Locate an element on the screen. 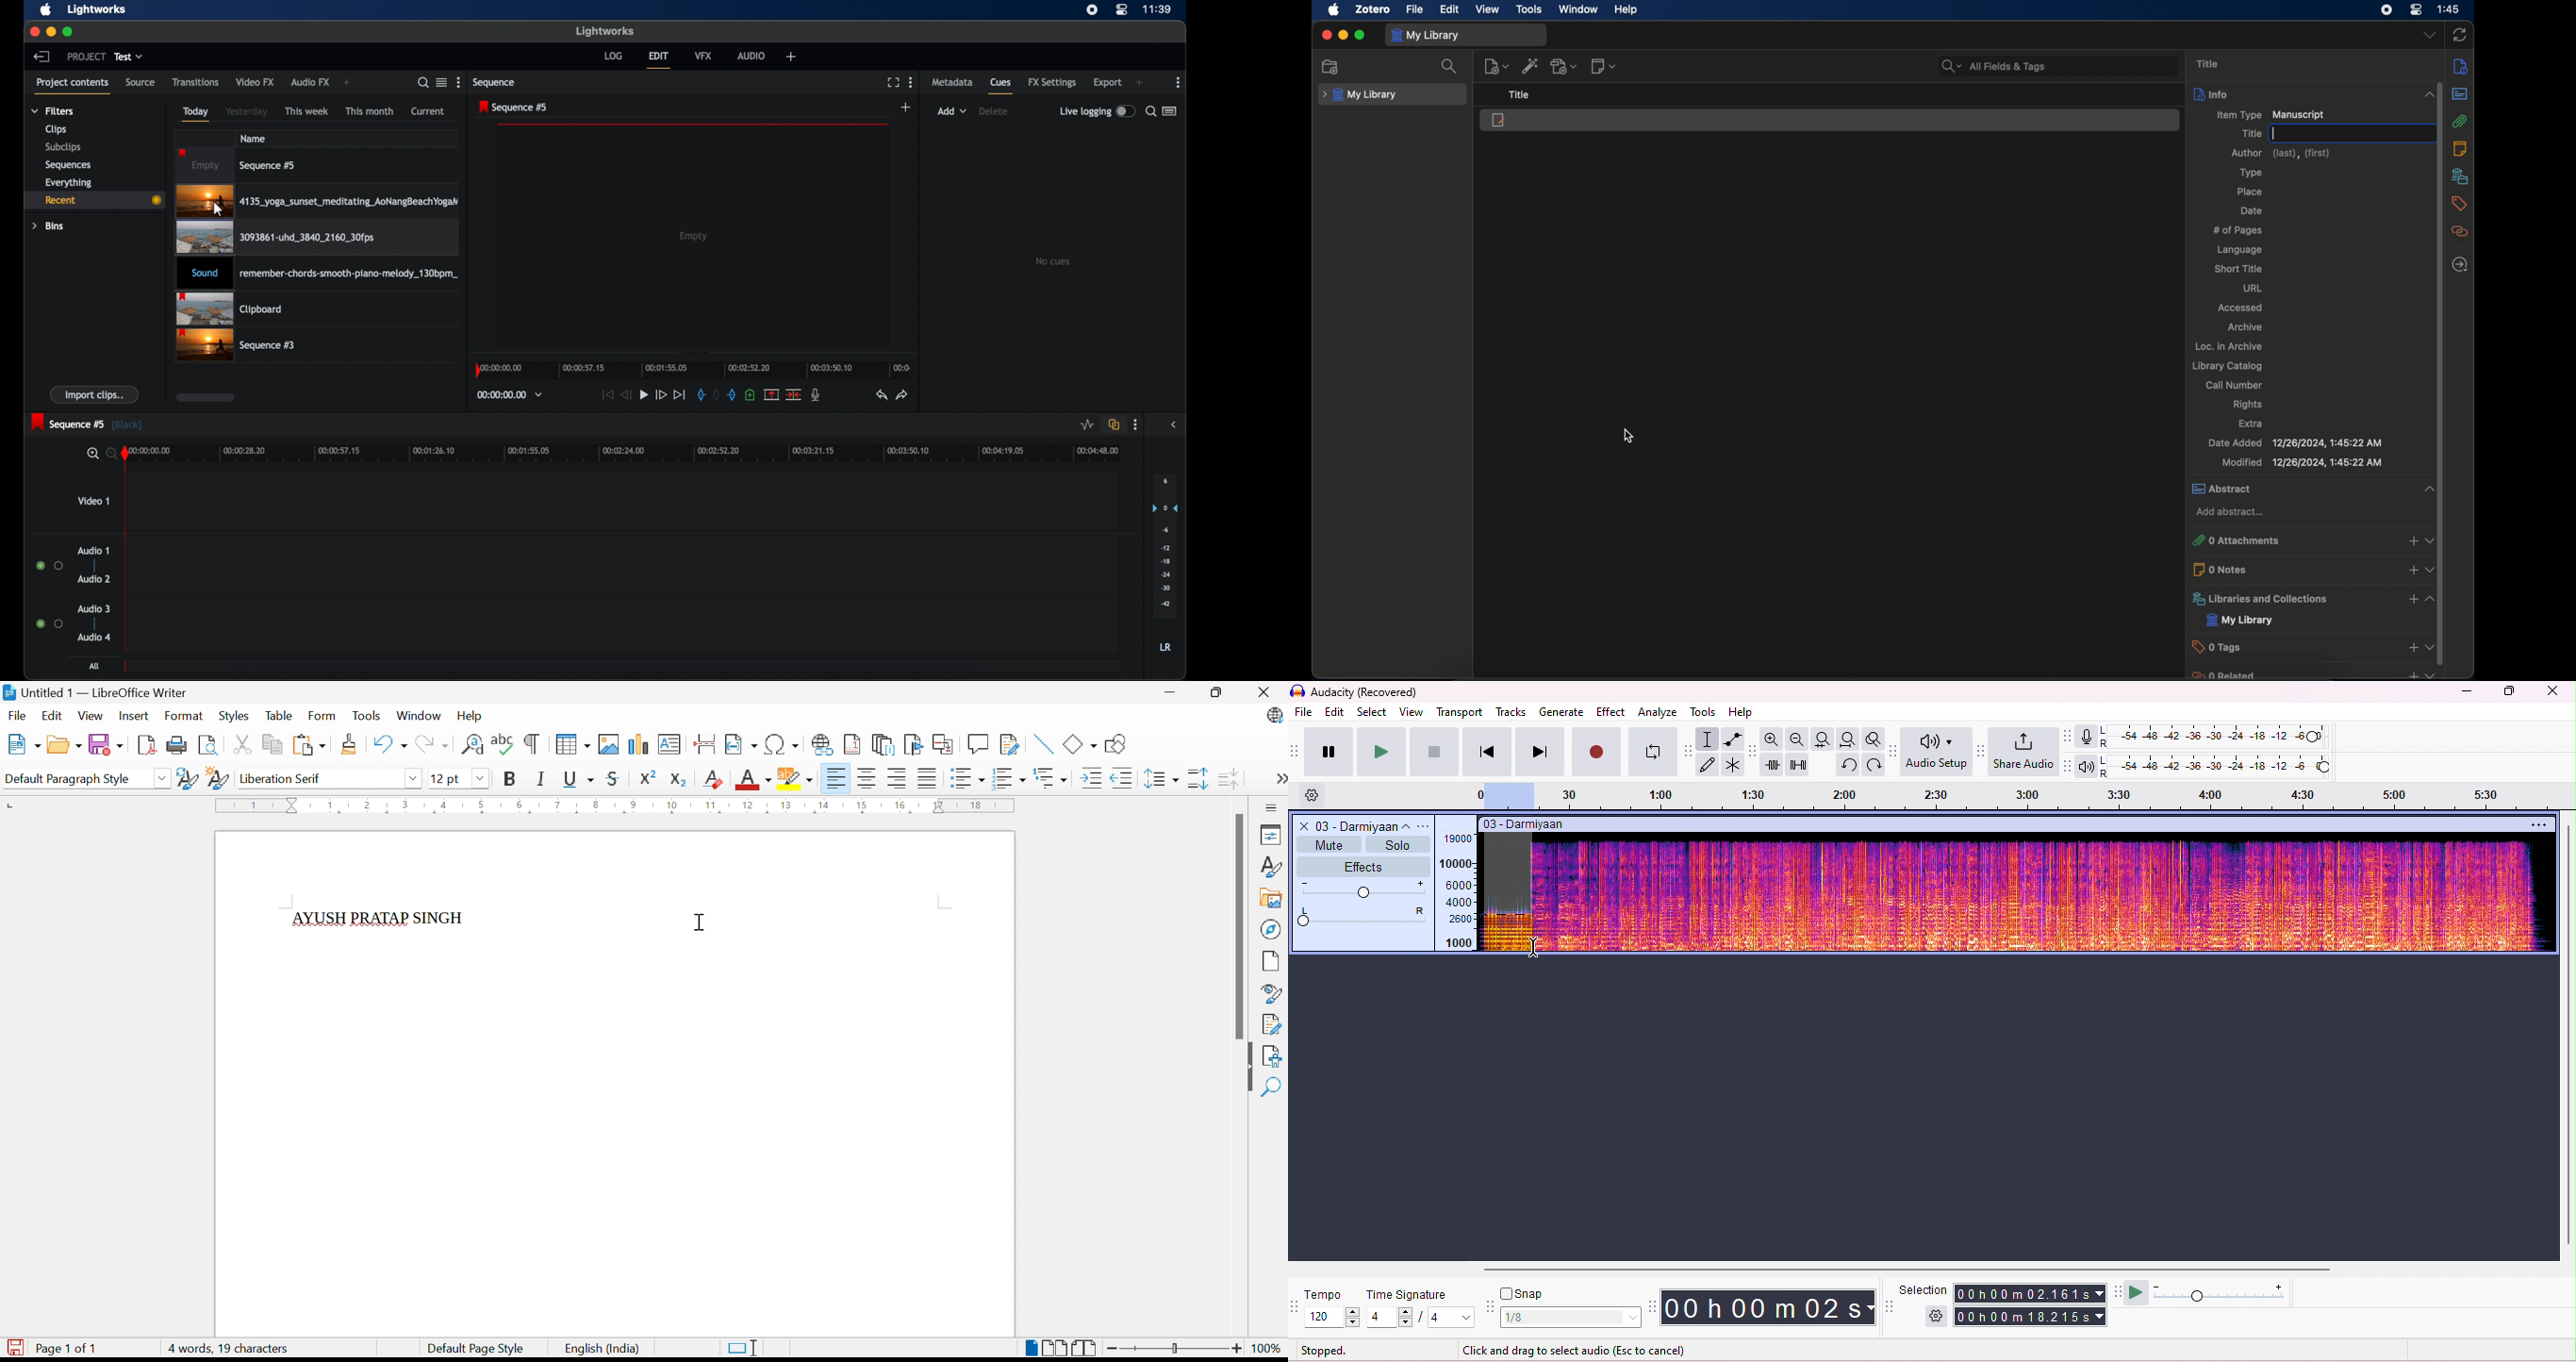 The image size is (2576, 1372). zoom out is located at coordinates (1796, 738).